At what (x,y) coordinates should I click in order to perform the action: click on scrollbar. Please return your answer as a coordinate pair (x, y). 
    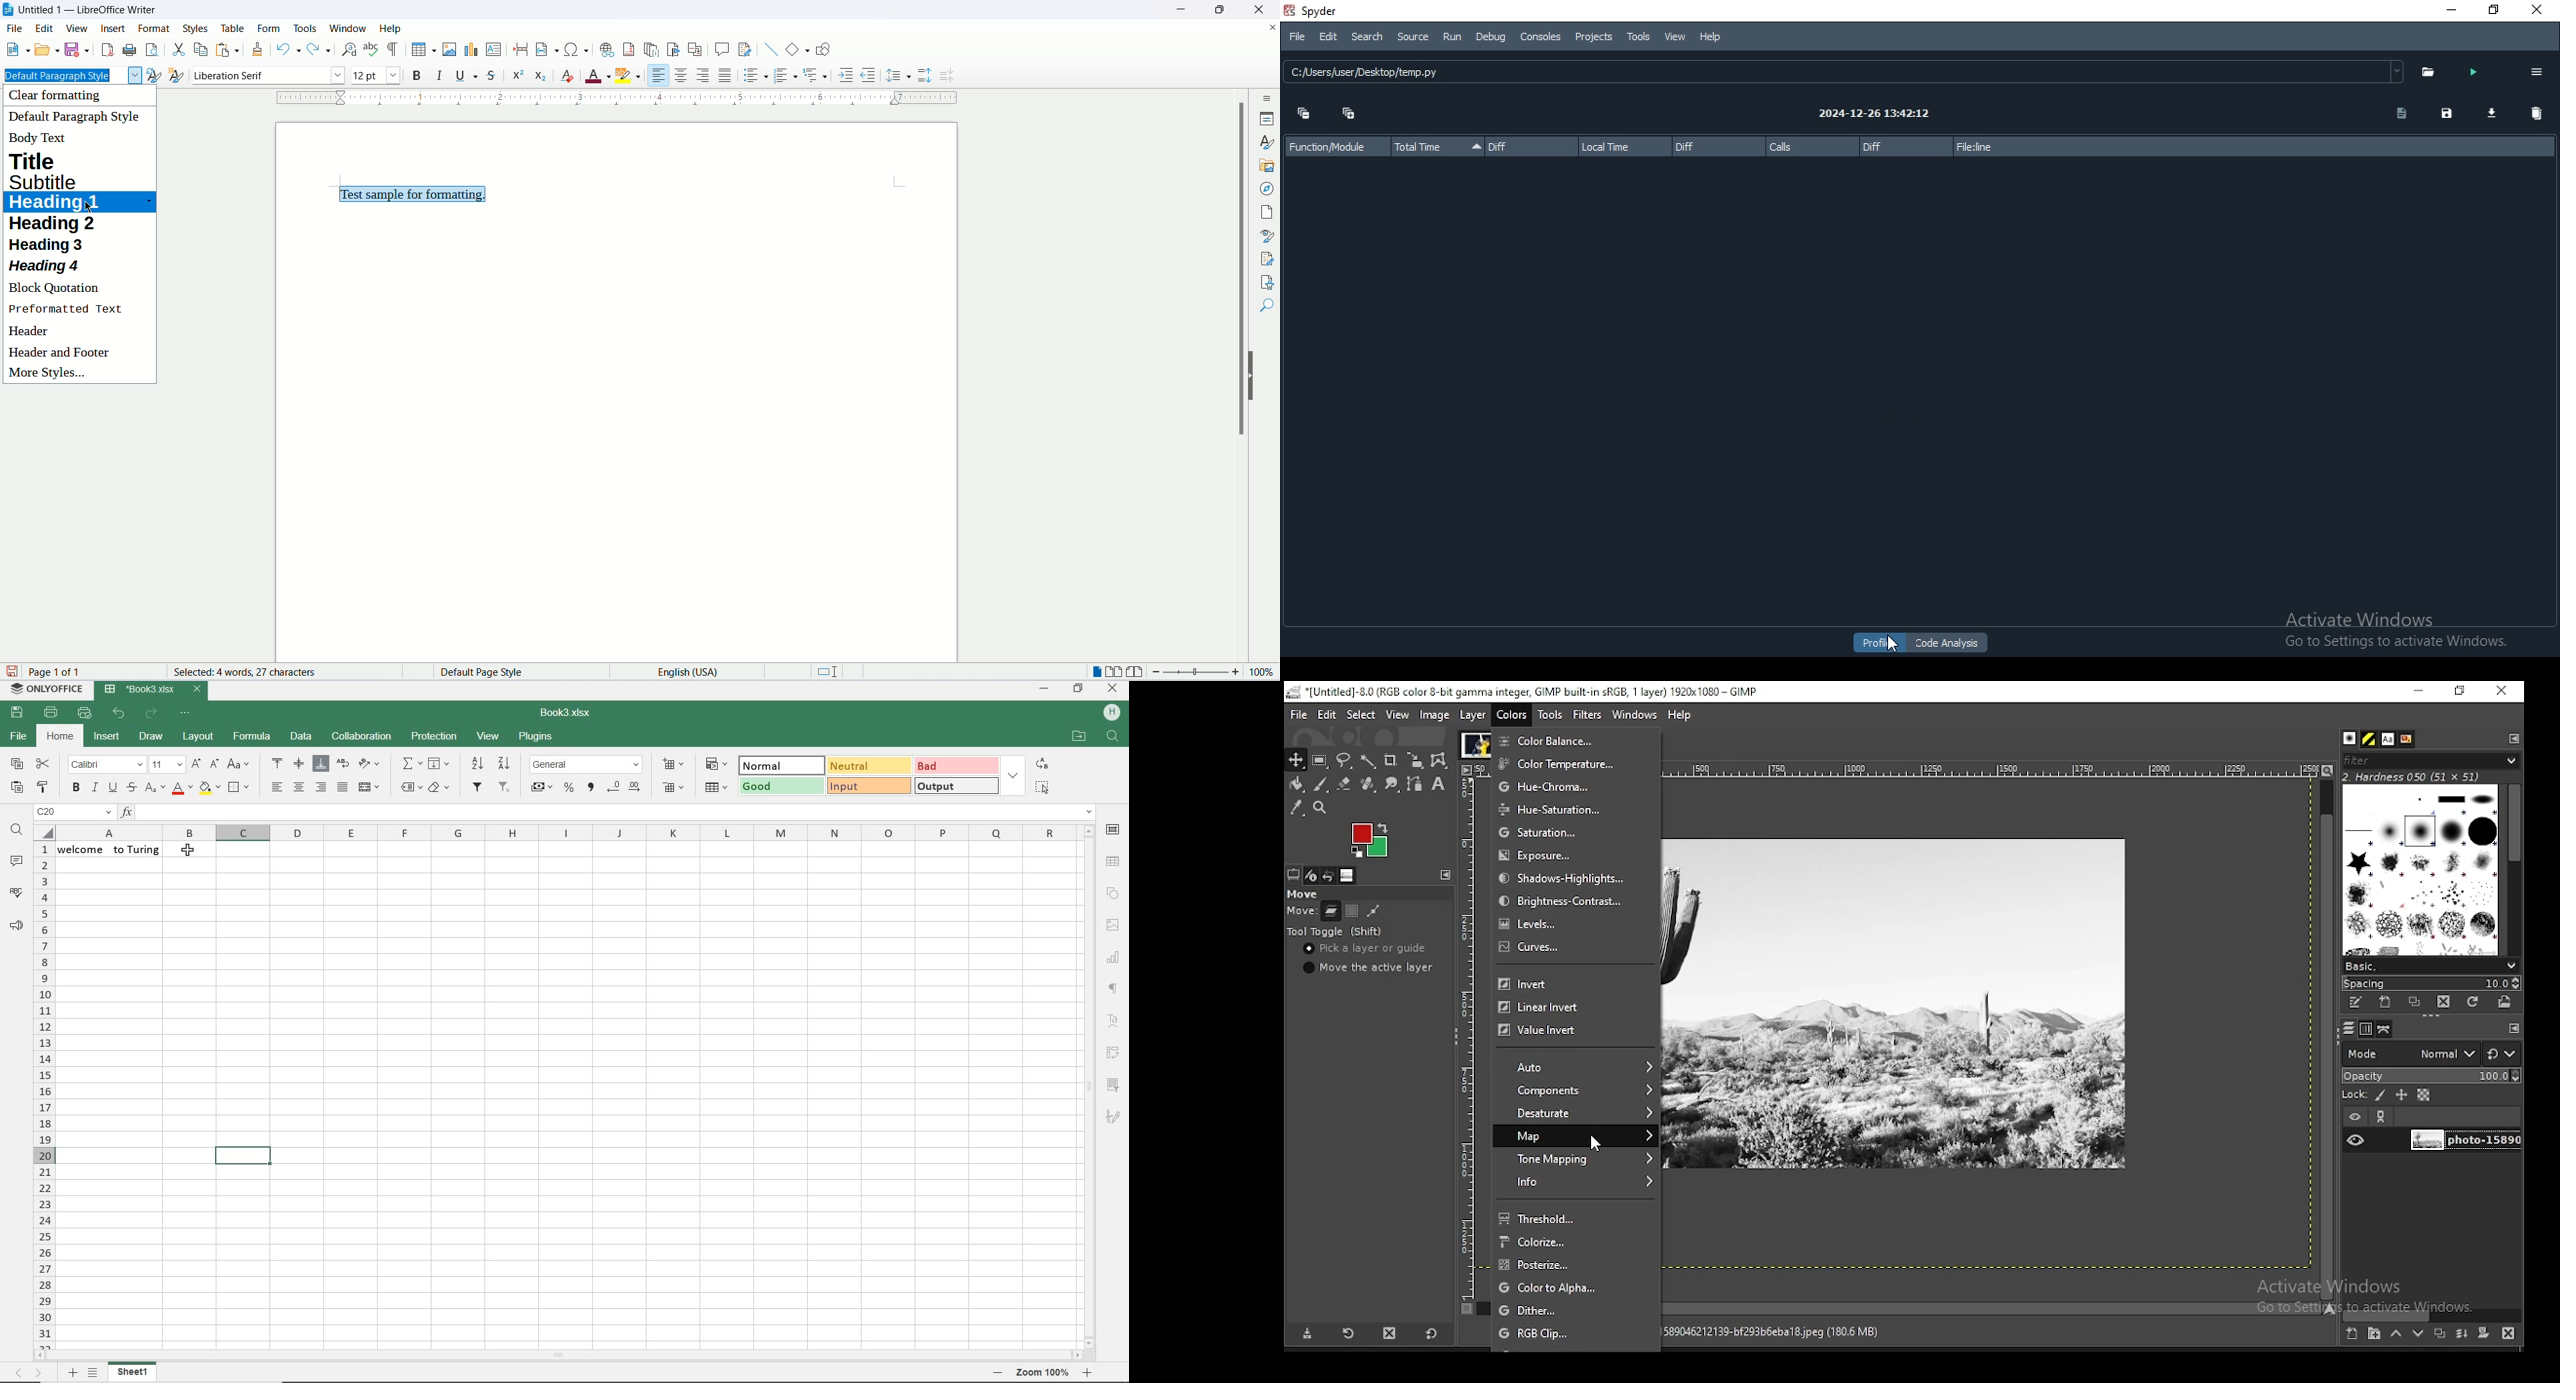
    Looking at the image, I should click on (1089, 1086).